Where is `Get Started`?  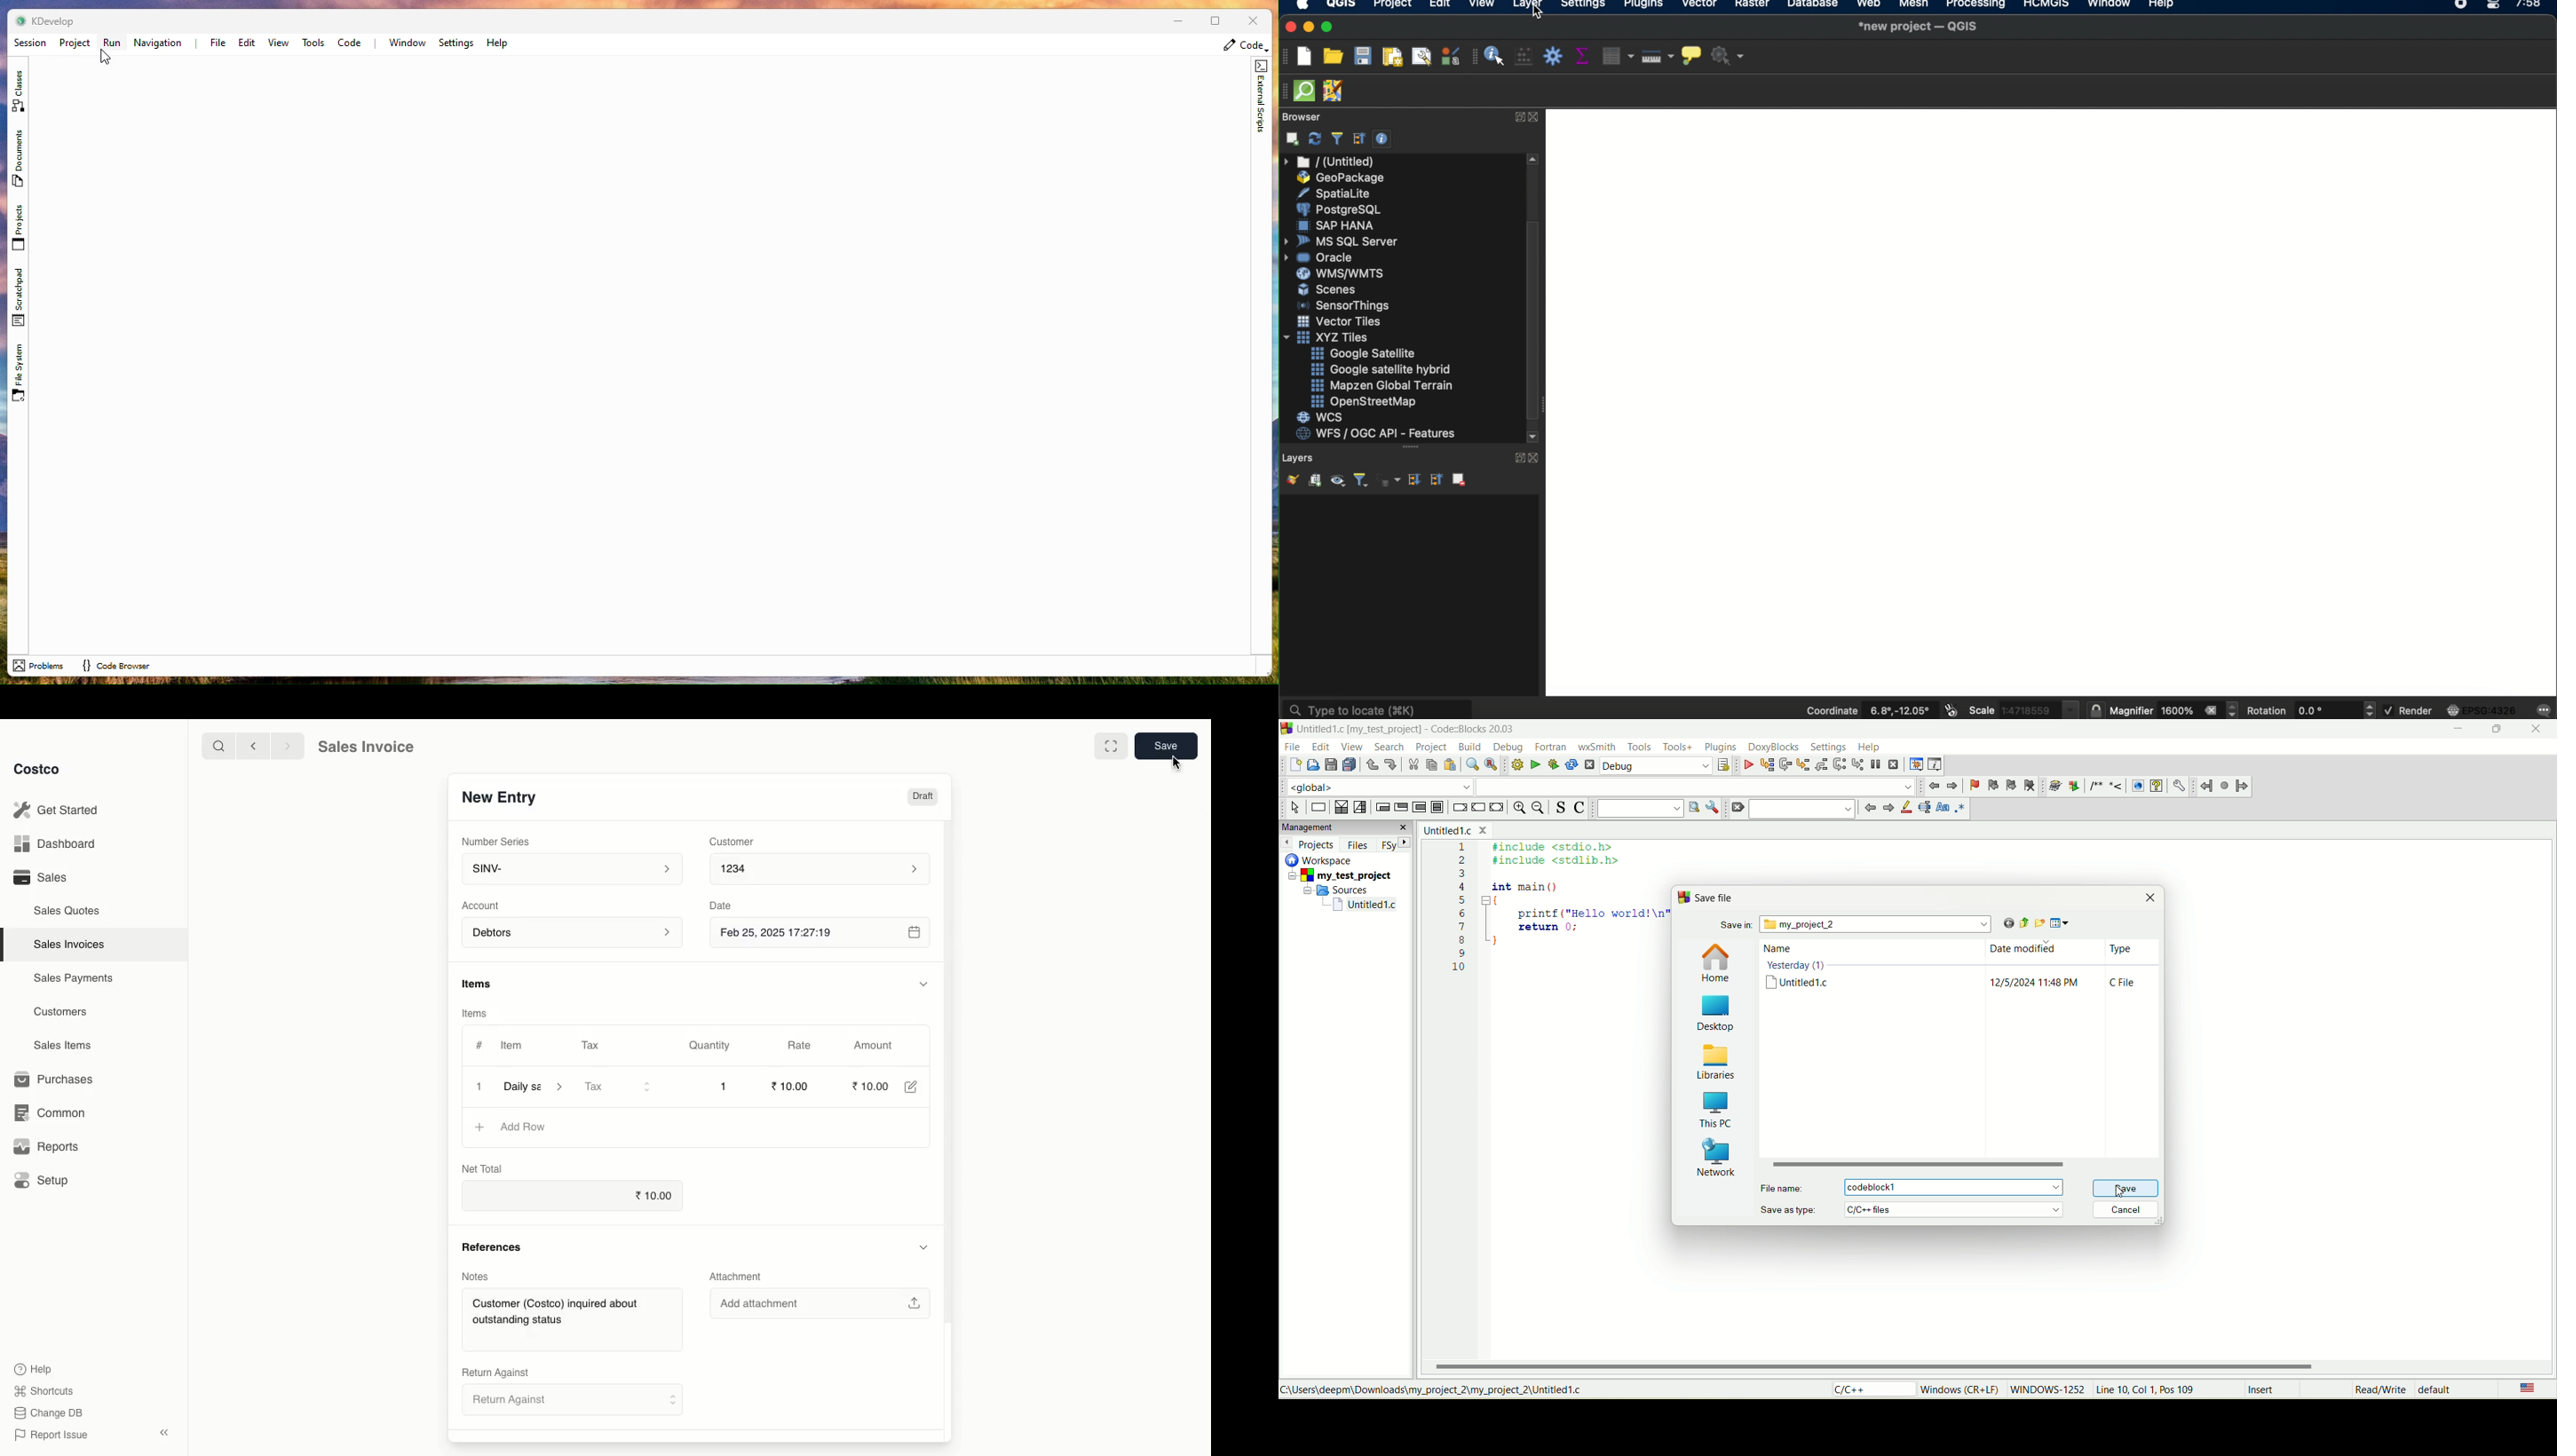 Get Started is located at coordinates (62, 809).